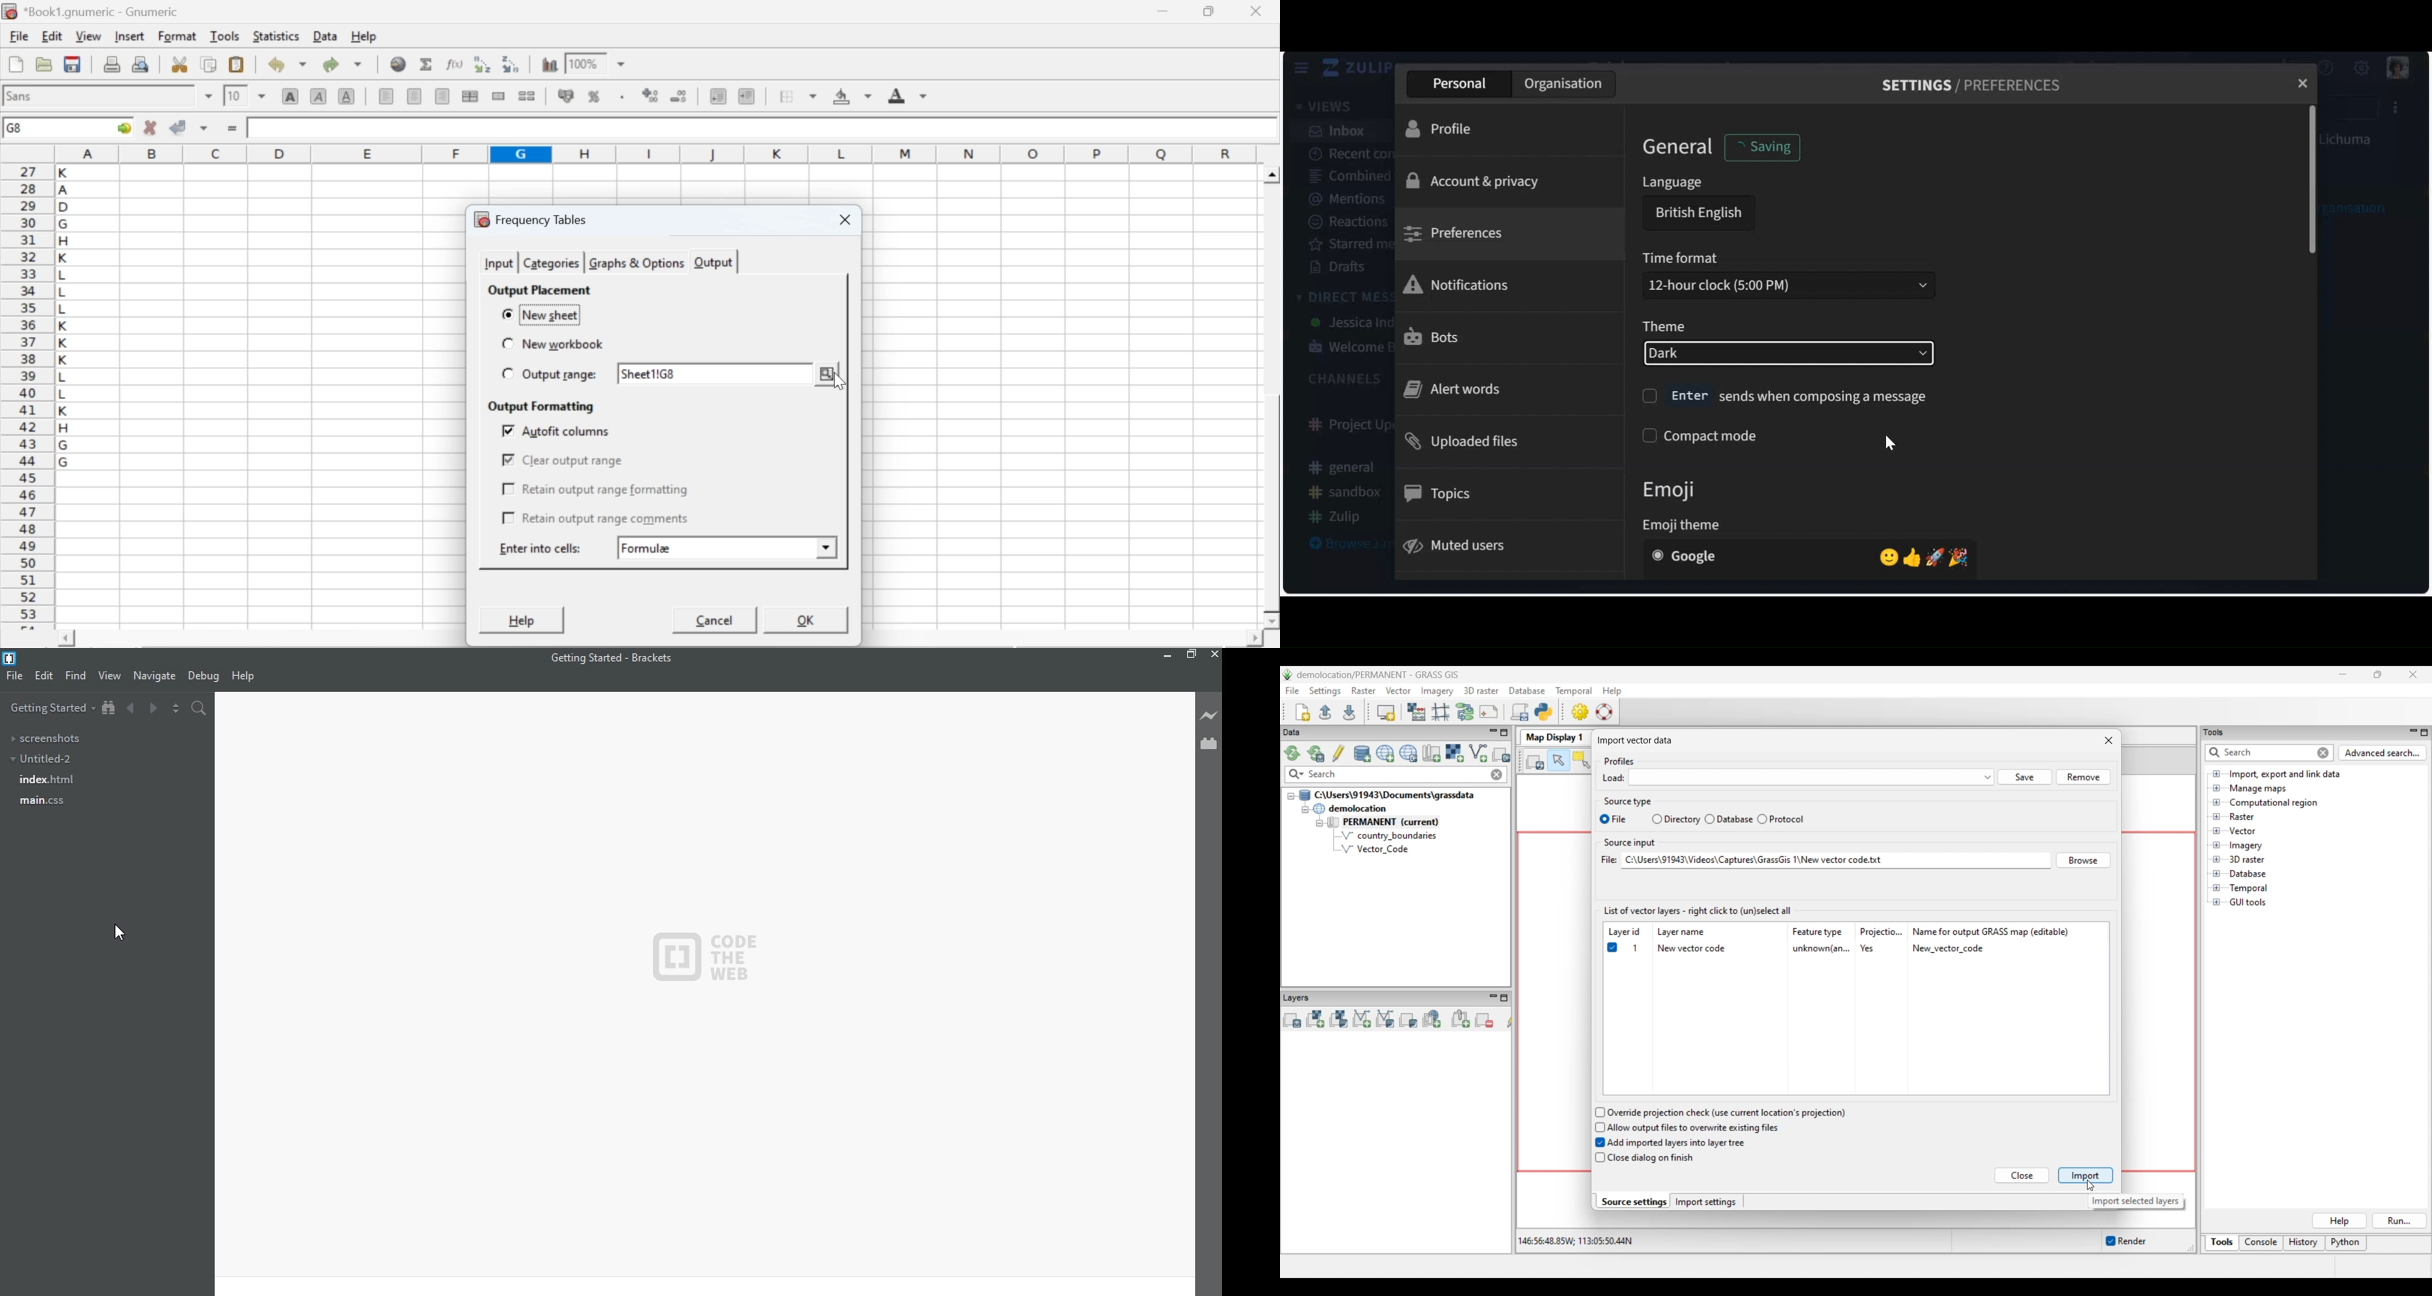  Describe the element at coordinates (1707, 436) in the screenshot. I see `(un)select Compact mode` at that location.